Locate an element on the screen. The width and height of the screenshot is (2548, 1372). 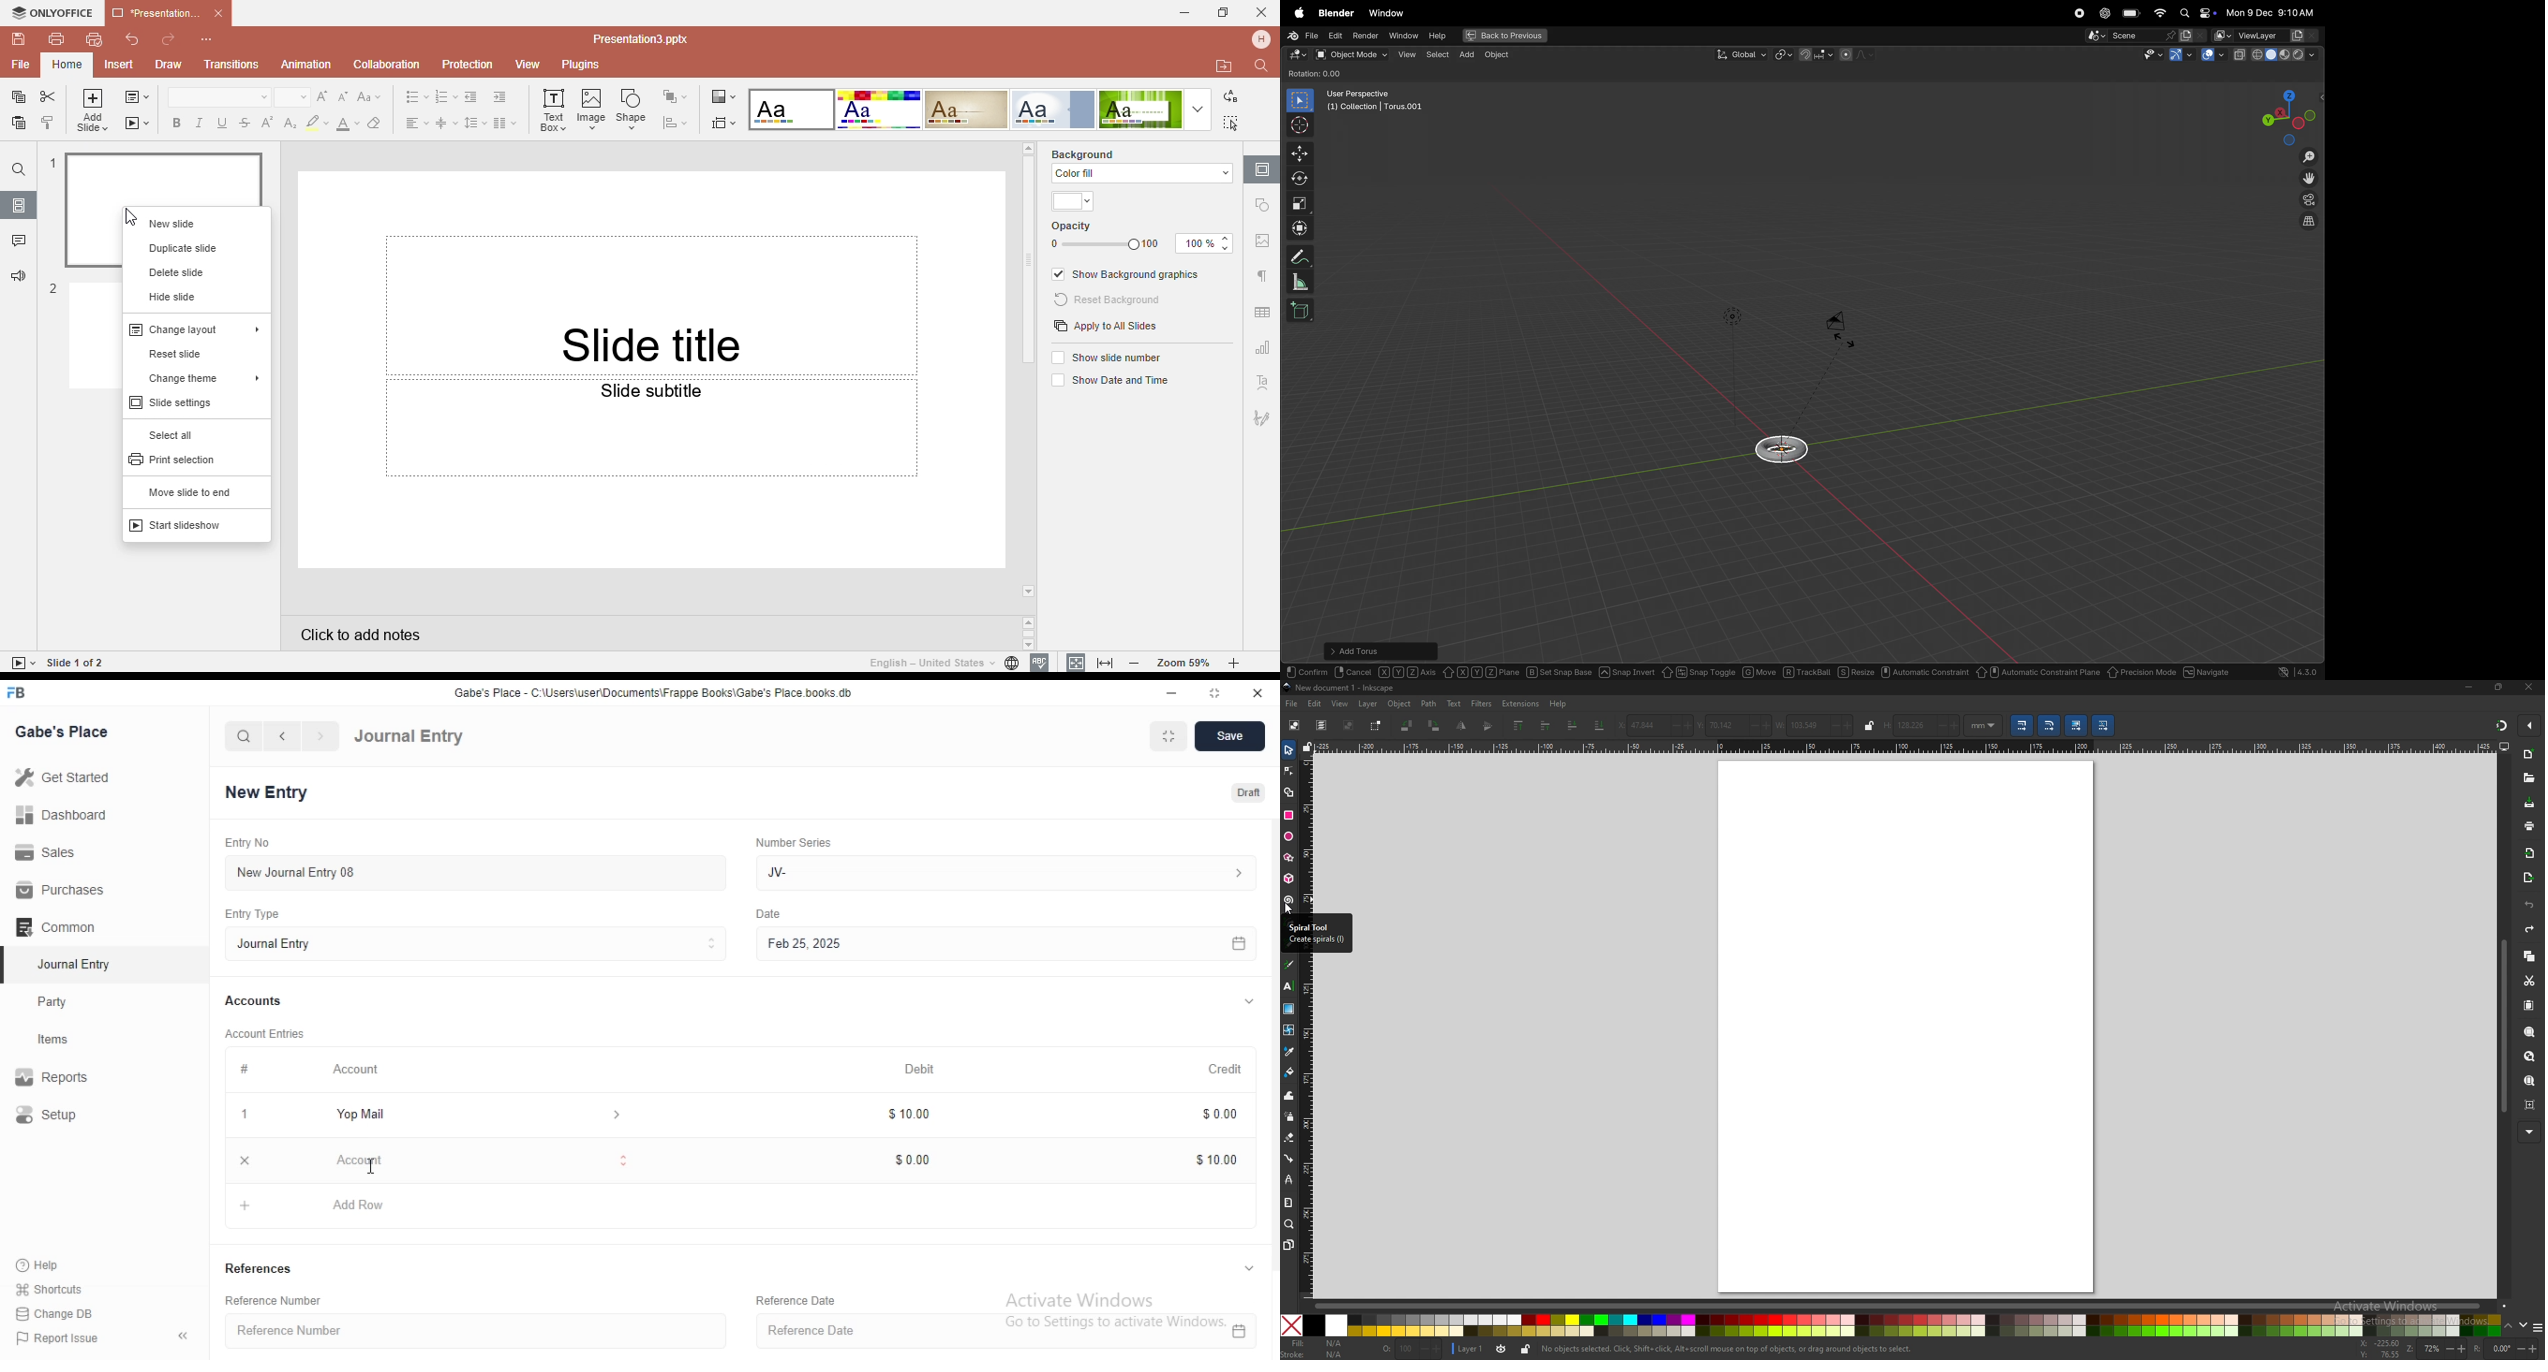
$0.00 is located at coordinates (921, 1159).